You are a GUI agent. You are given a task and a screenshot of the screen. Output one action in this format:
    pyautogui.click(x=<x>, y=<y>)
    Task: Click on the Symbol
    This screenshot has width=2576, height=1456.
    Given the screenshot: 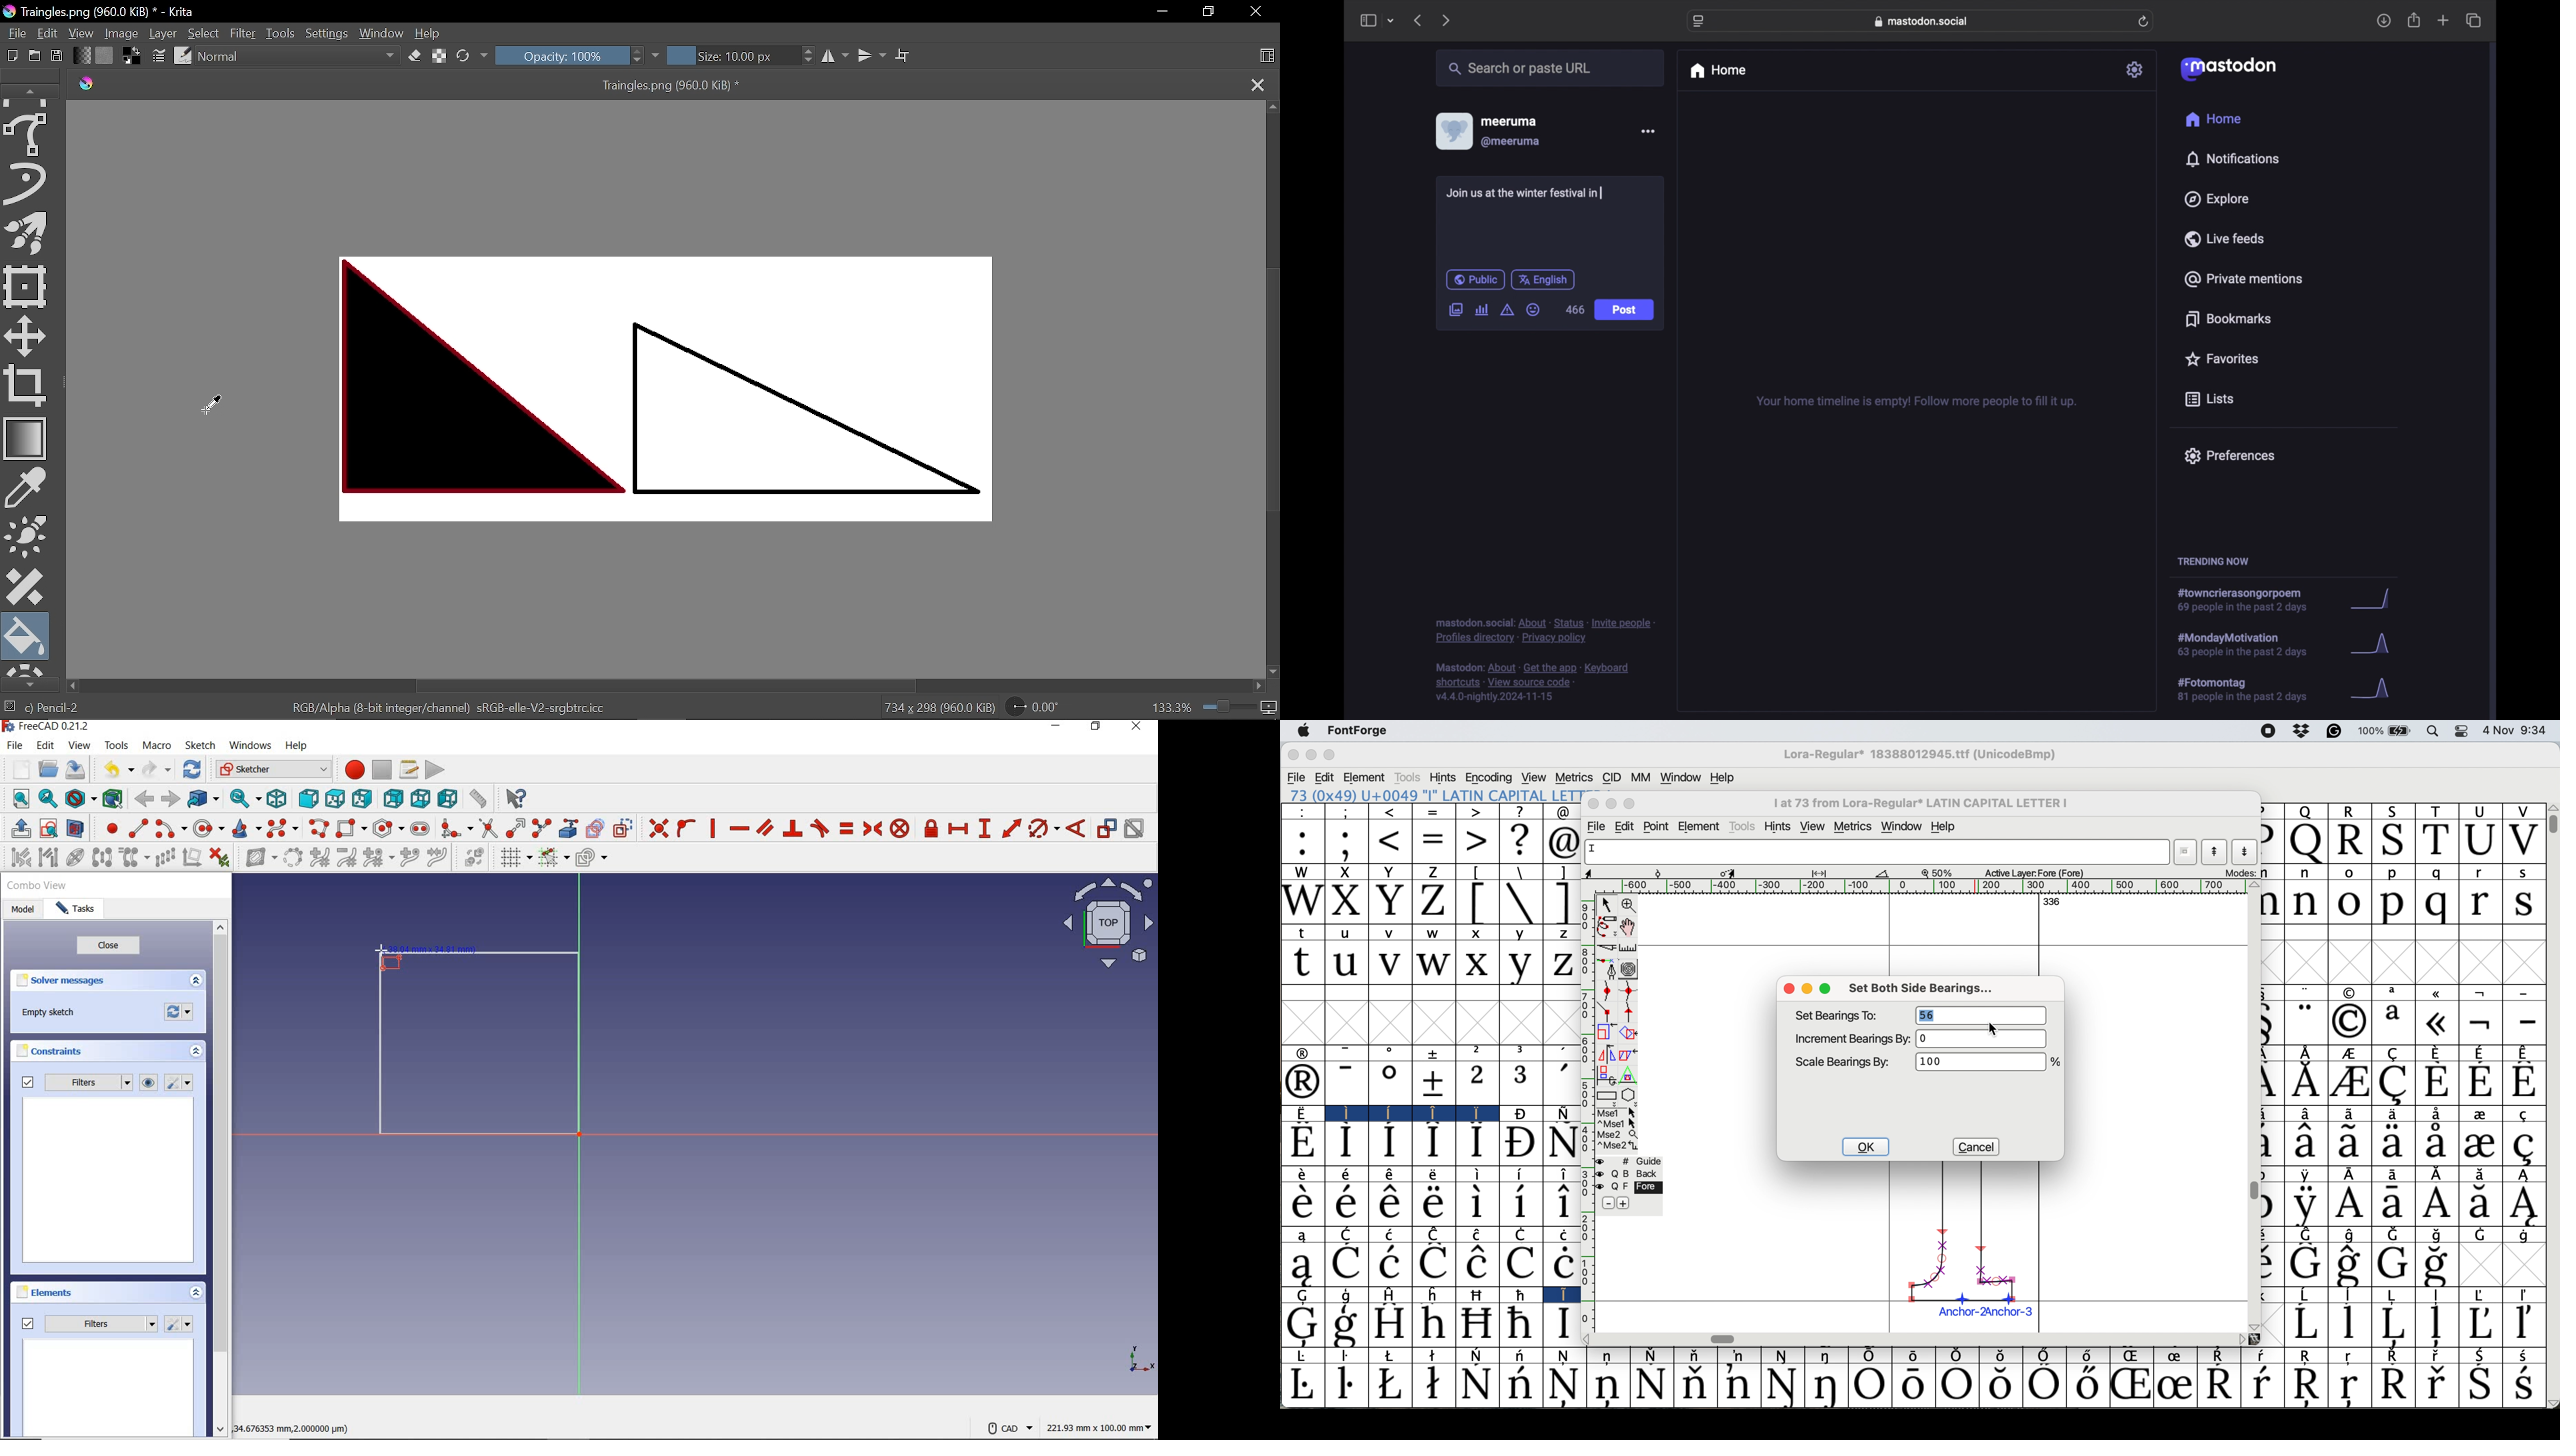 What is the action you would take?
    pyautogui.click(x=1433, y=1083)
    